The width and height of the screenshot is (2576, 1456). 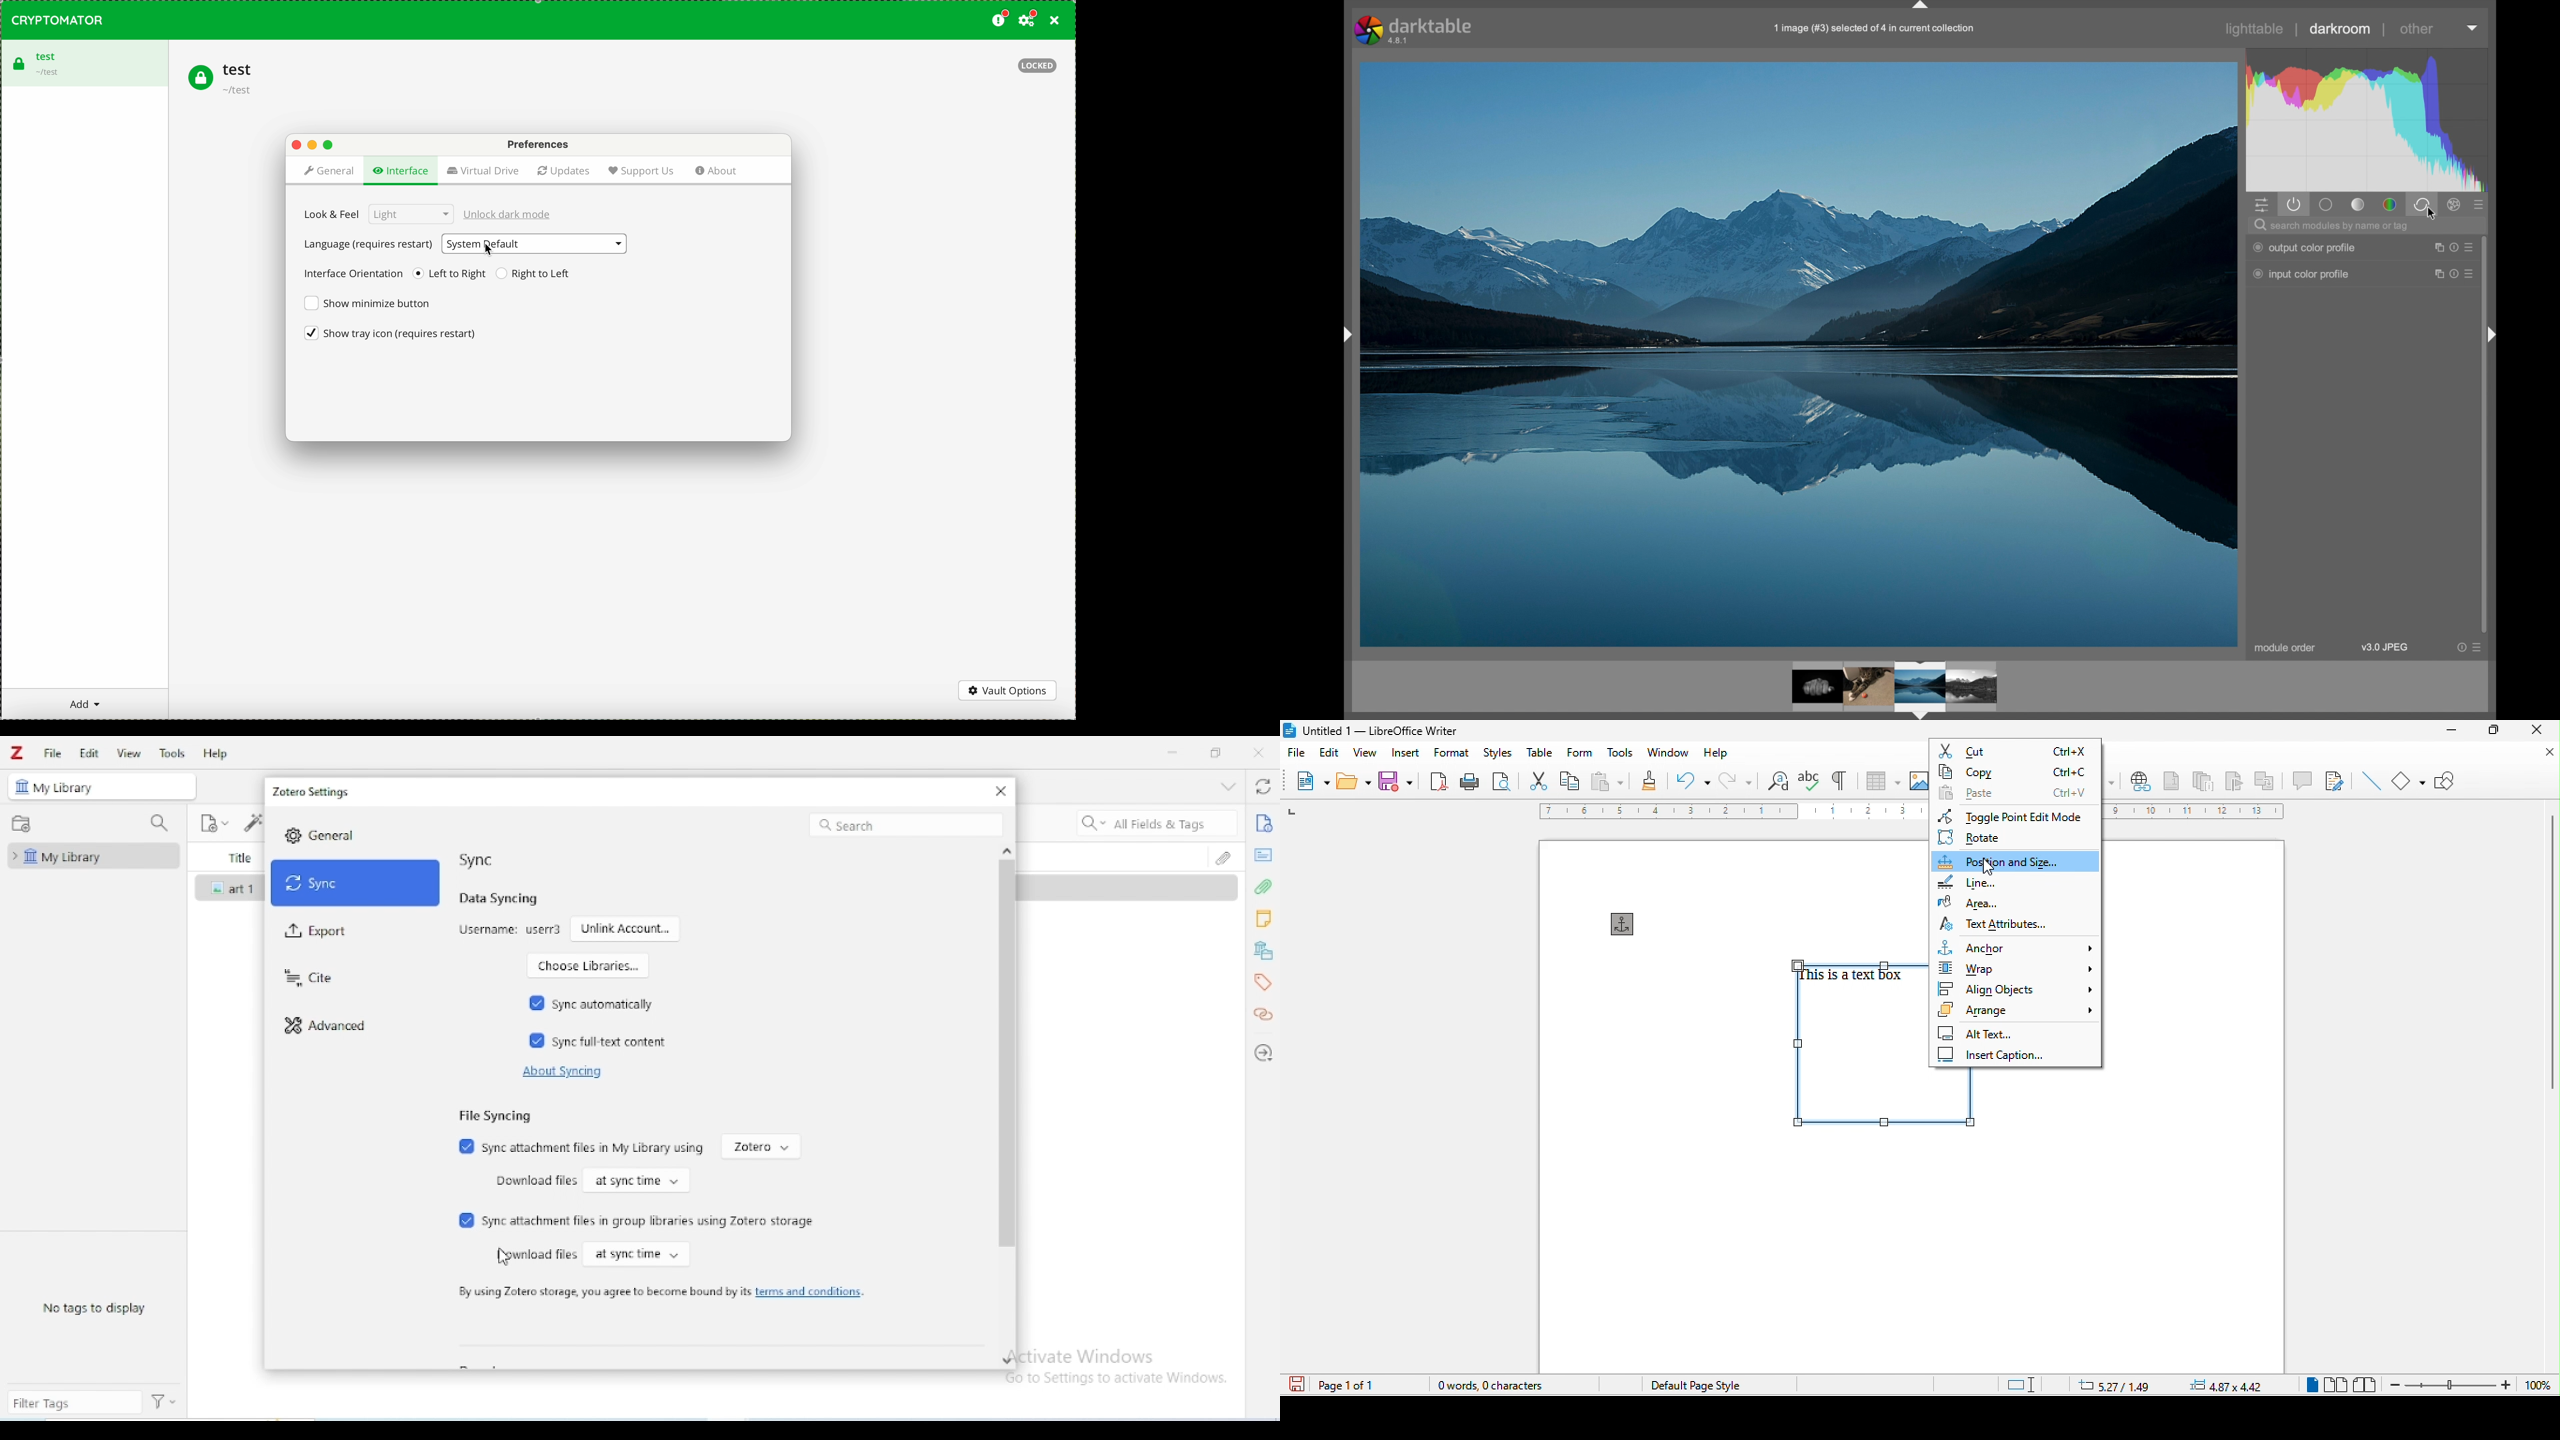 What do you see at coordinates (307, 979) in the screenshot?
I see `cite` at bounding box center [307, 979].